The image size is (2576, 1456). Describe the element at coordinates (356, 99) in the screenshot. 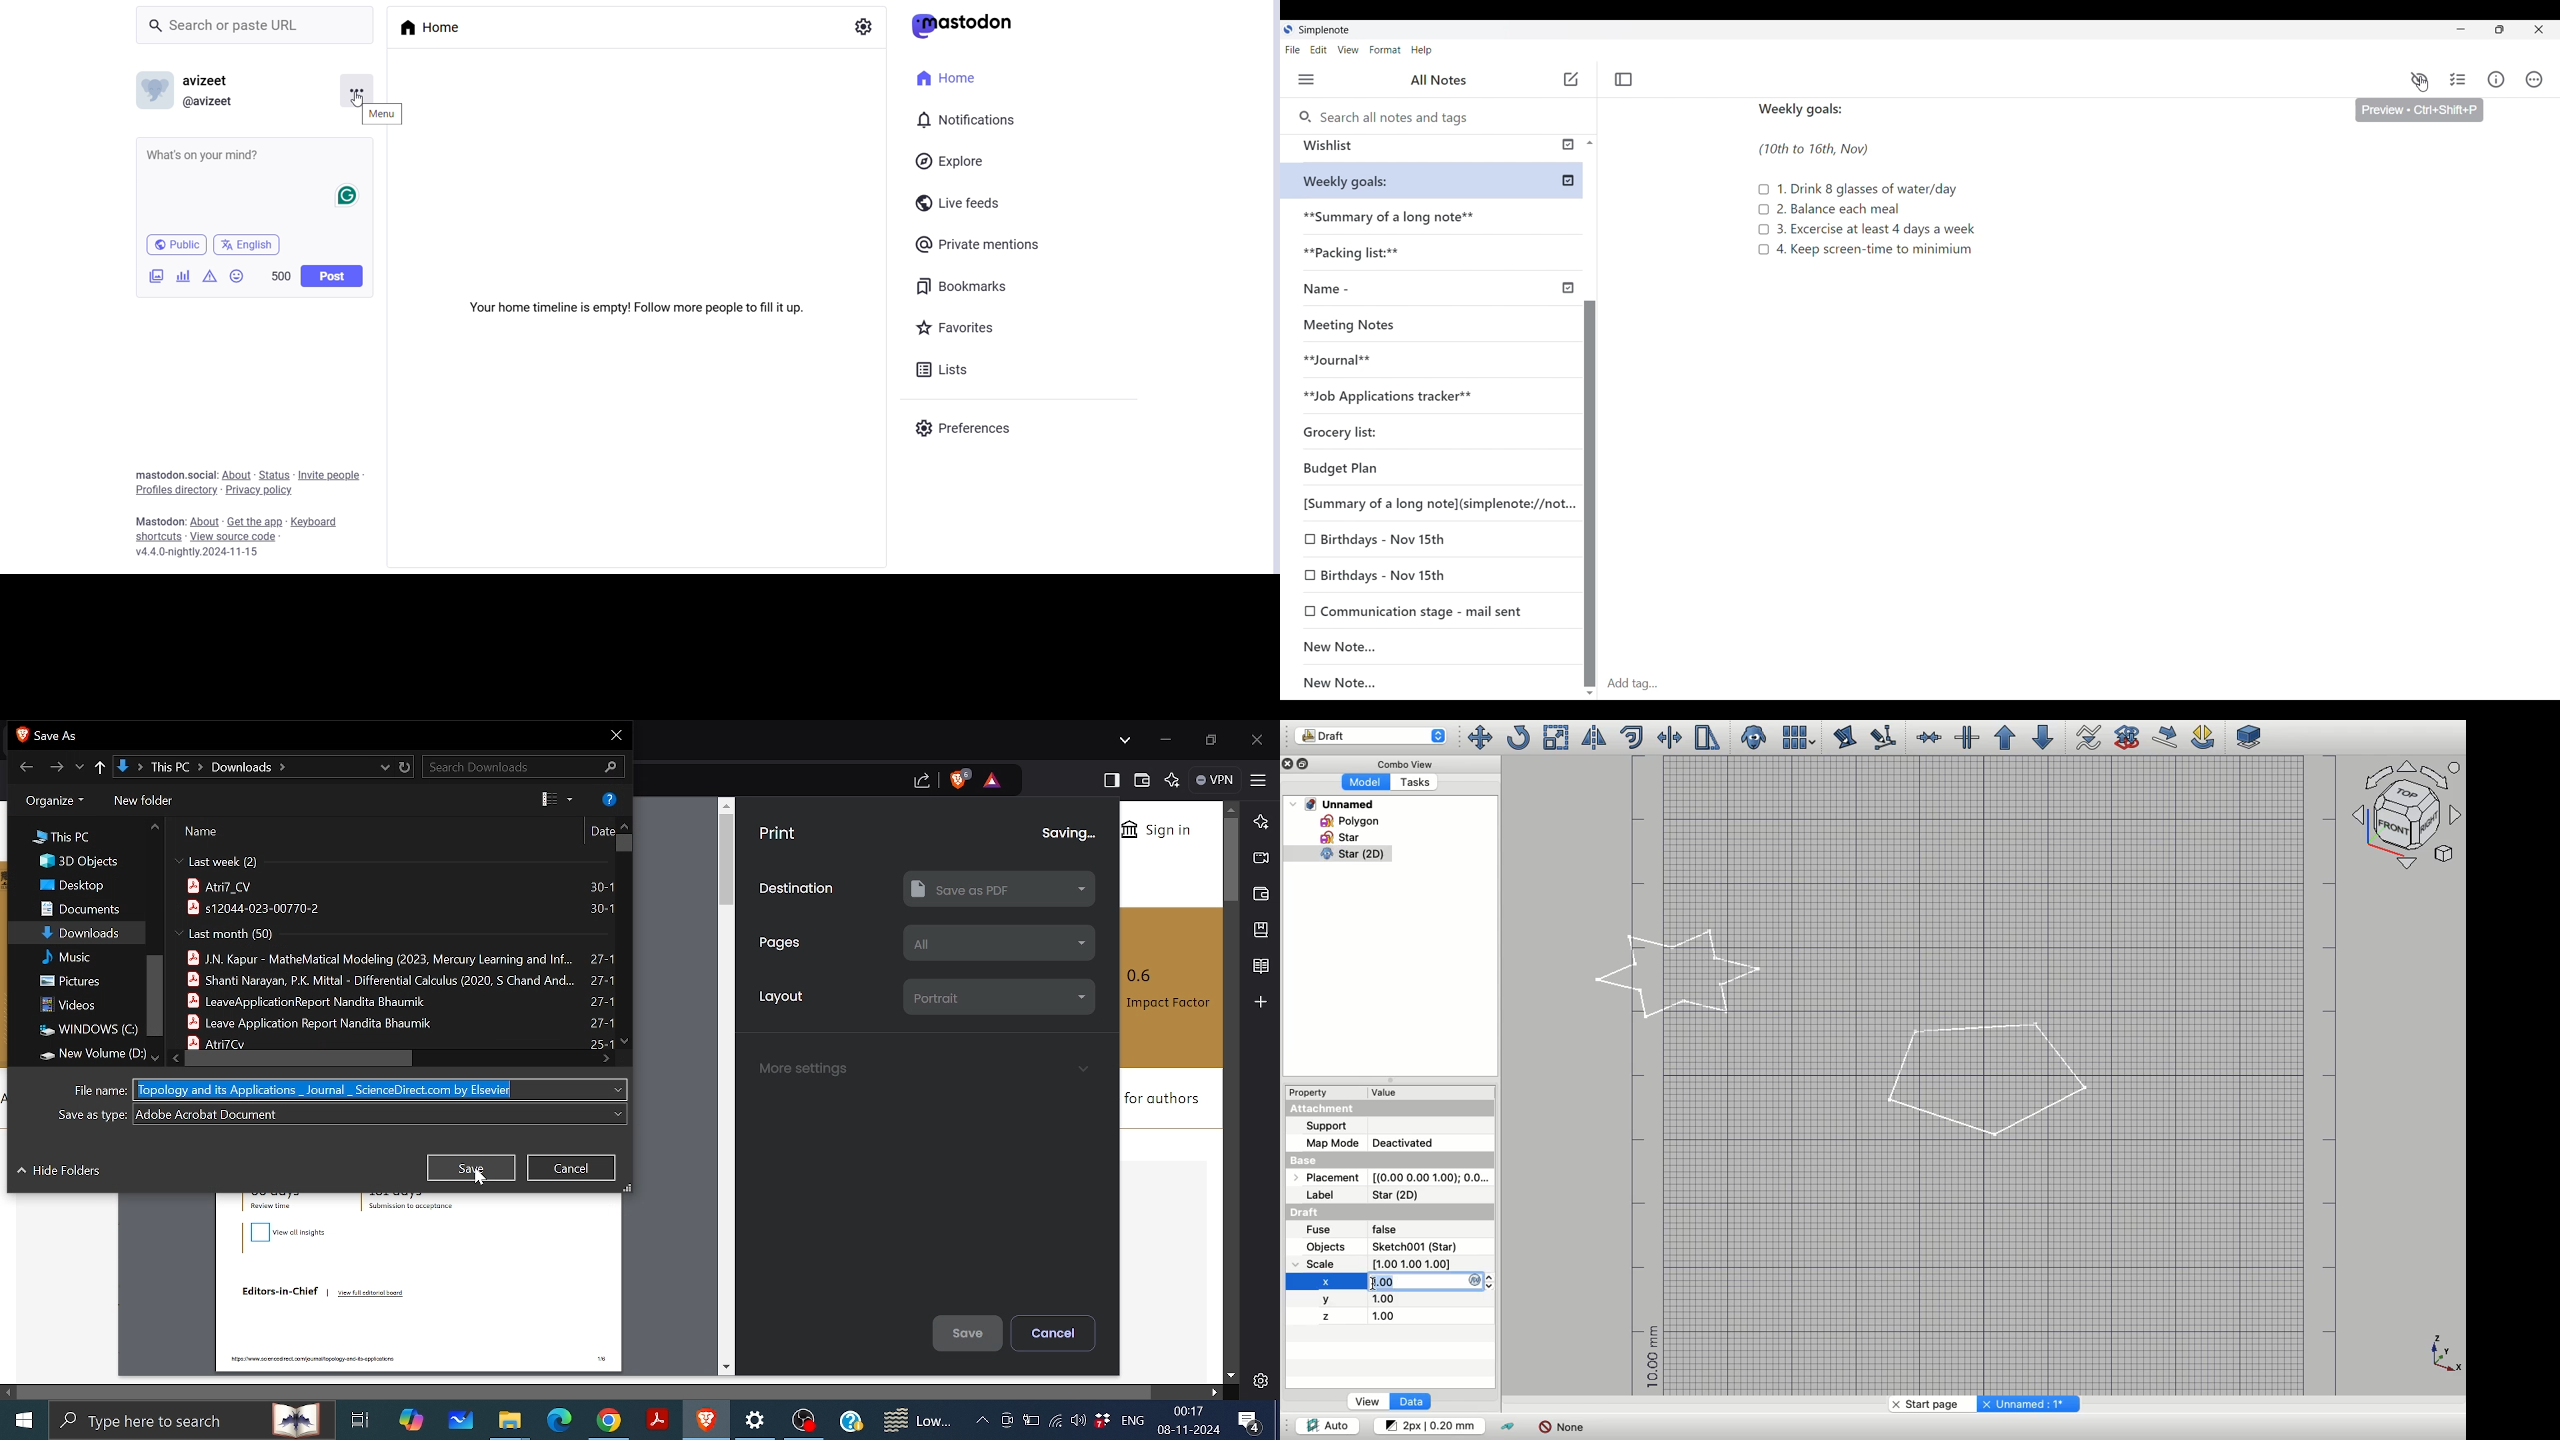

I see `cursor` at that location.